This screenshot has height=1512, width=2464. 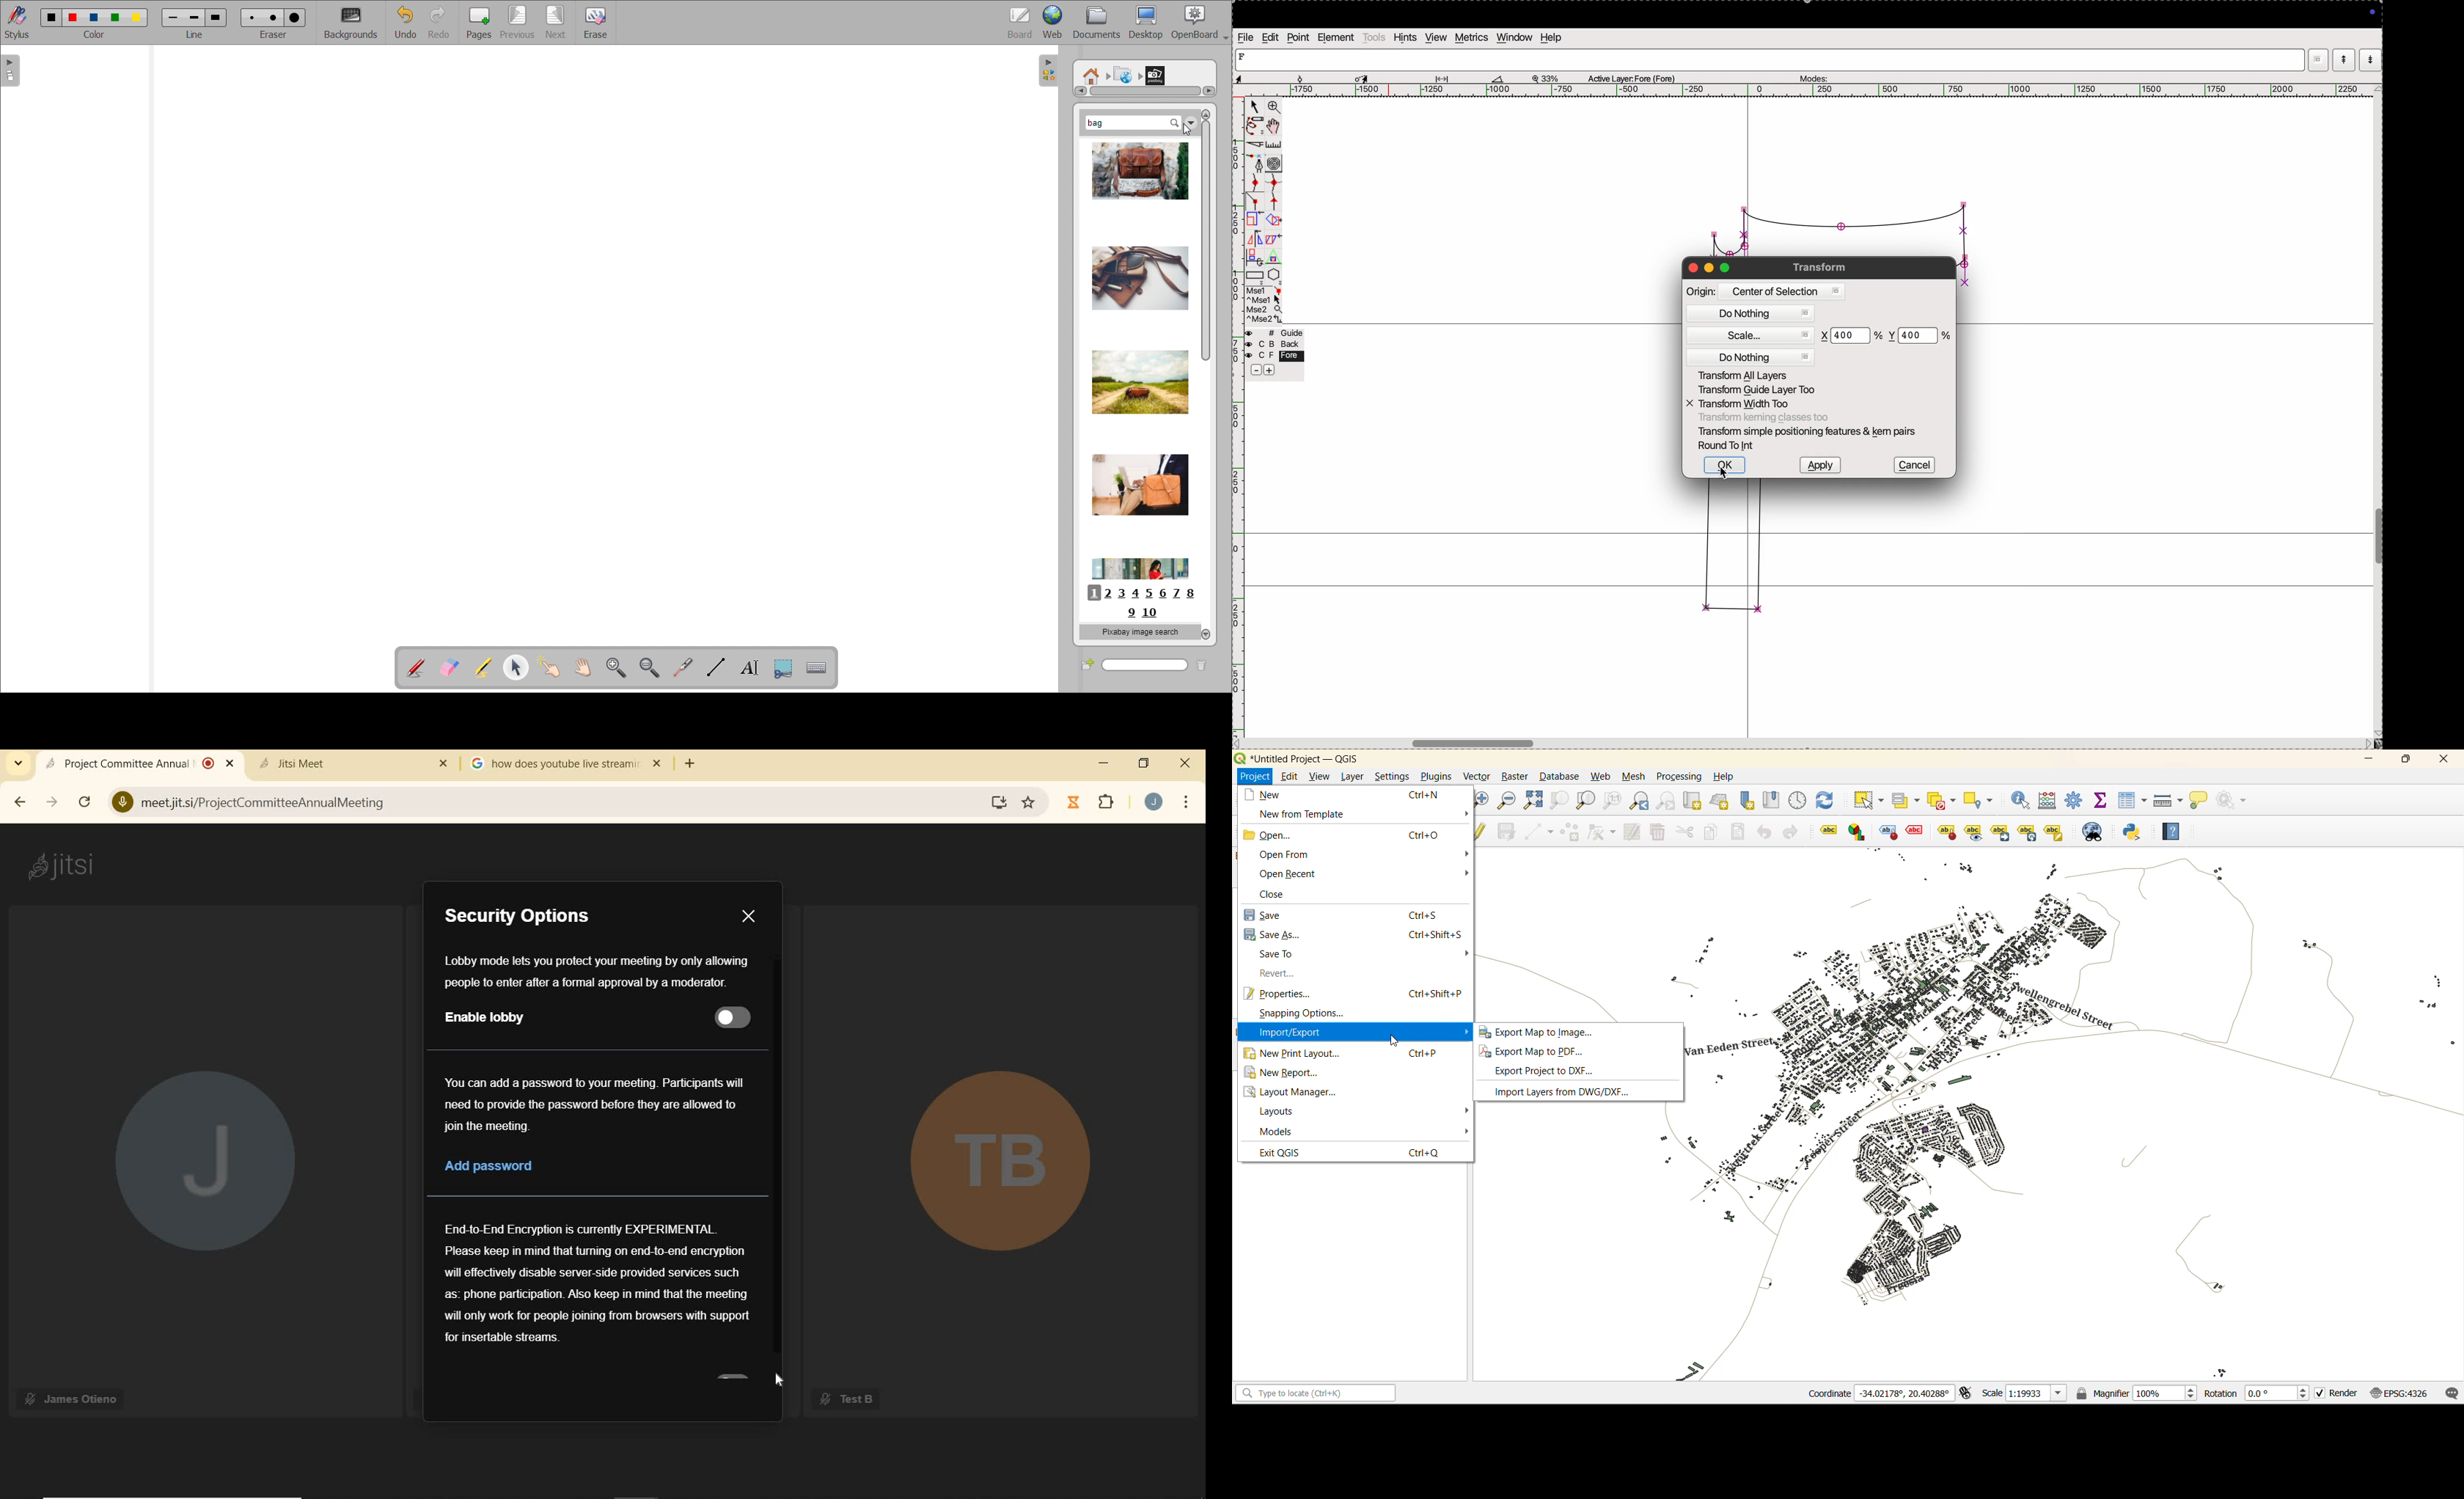 What do you see at coordinates (1793, 833) in the screenshot?
I see `redo` at bounding box center [1793, 833].